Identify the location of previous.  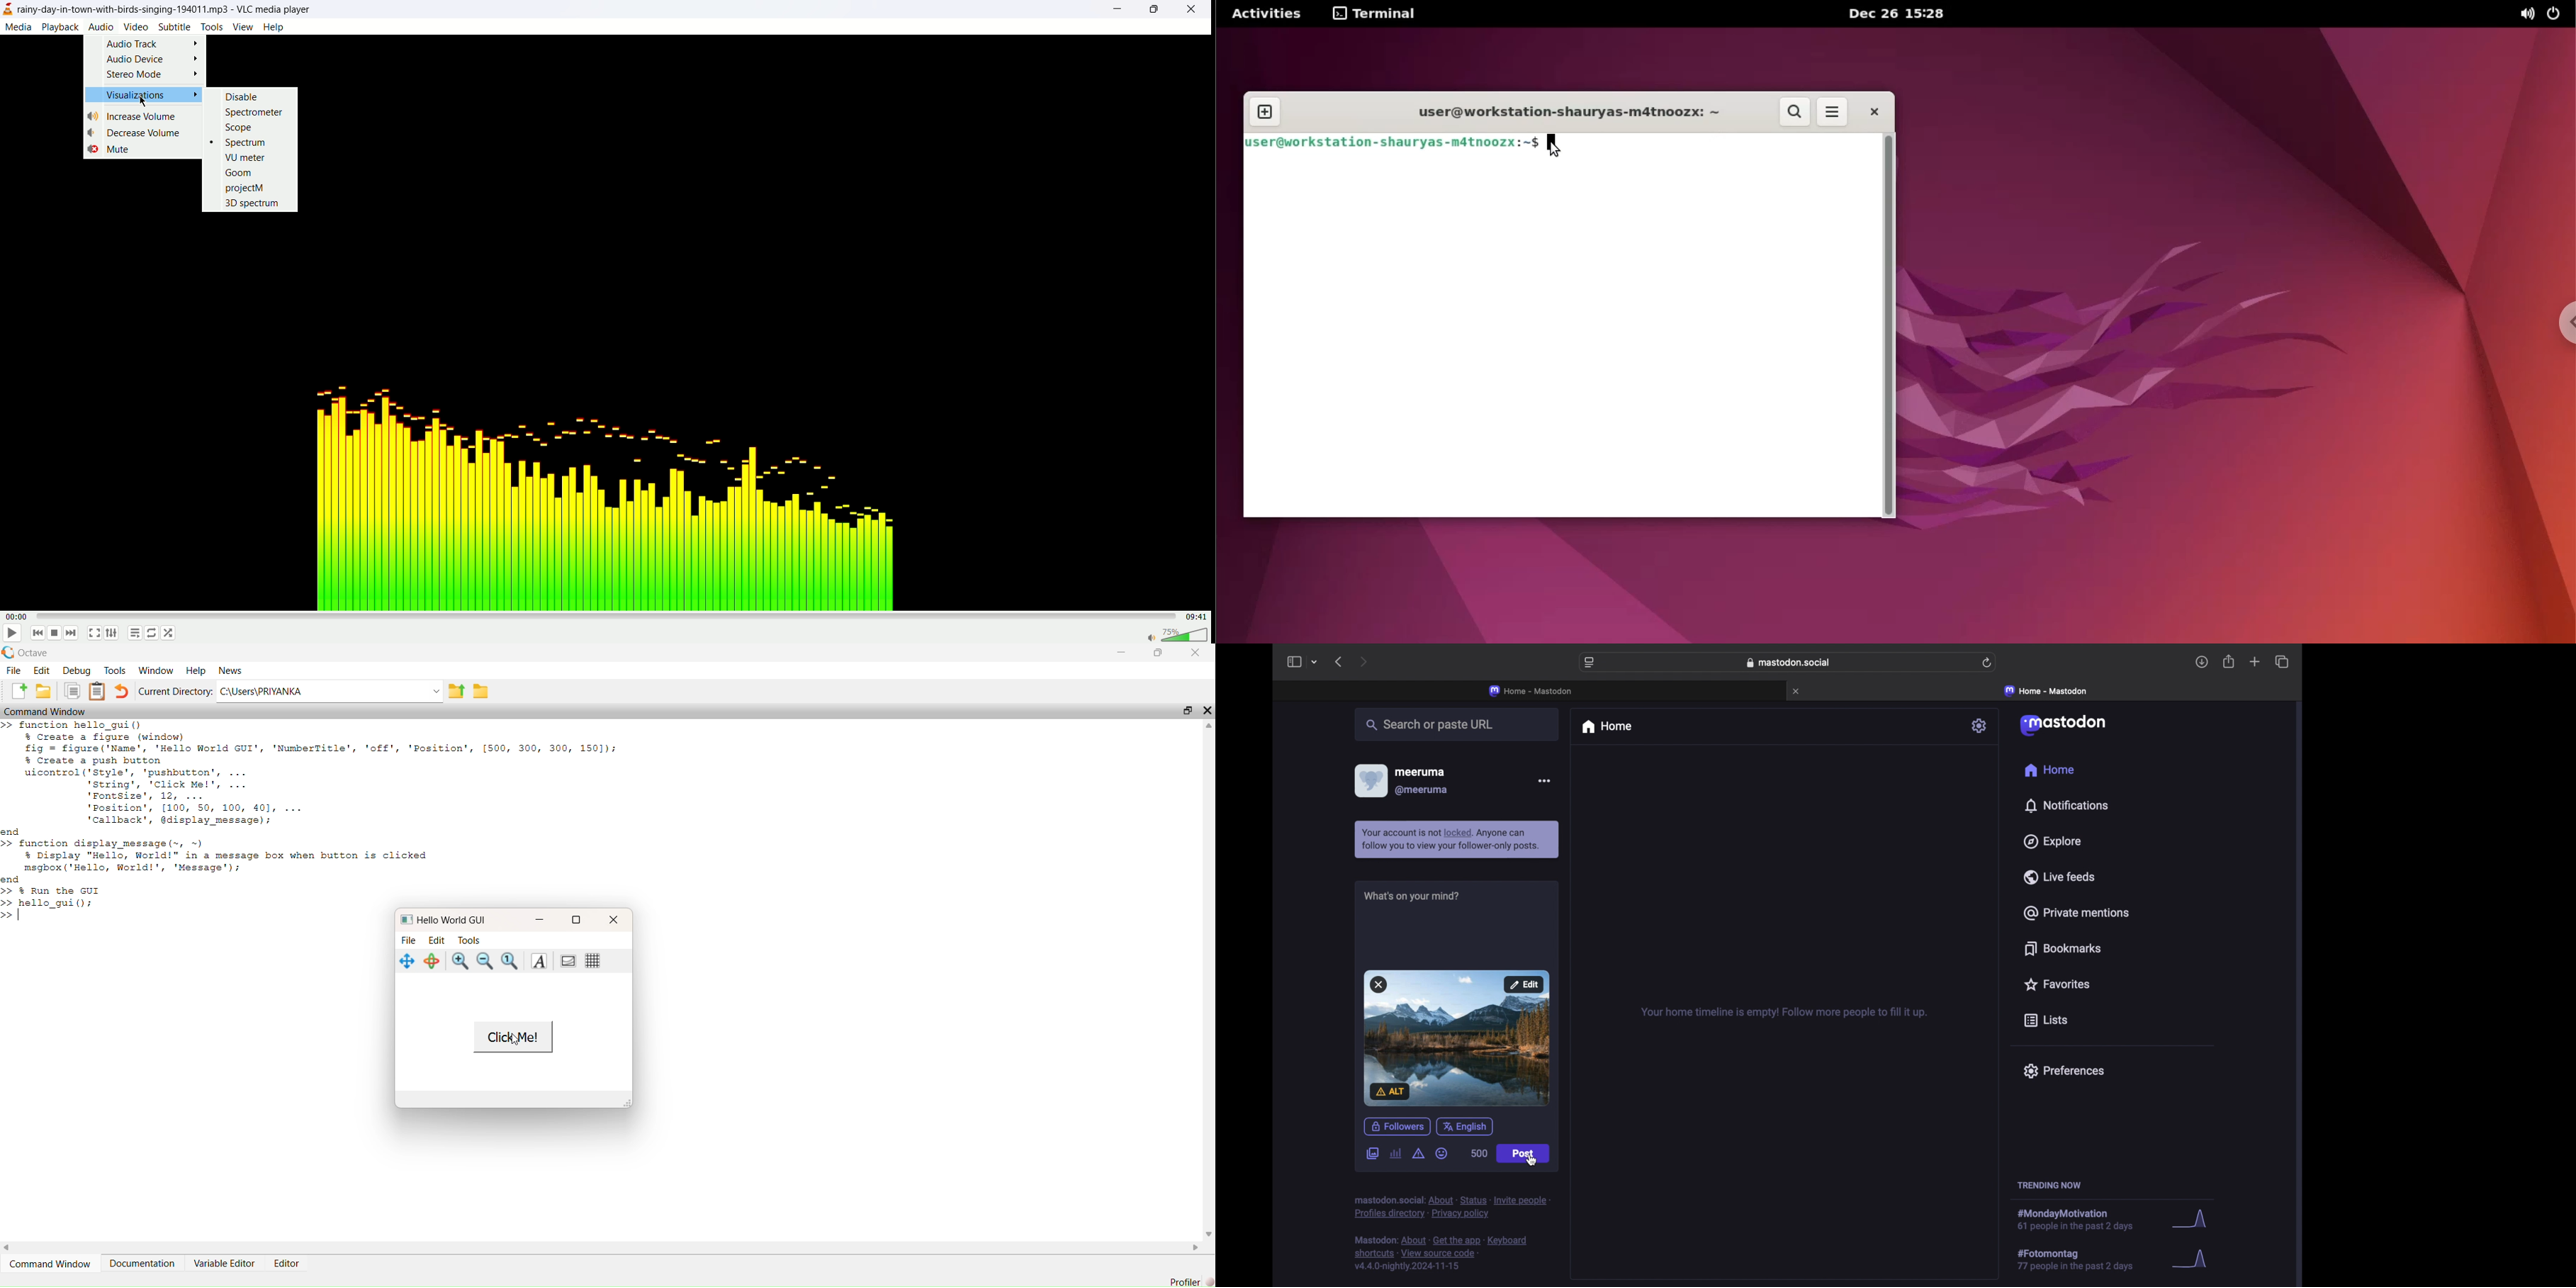
(37, 635).